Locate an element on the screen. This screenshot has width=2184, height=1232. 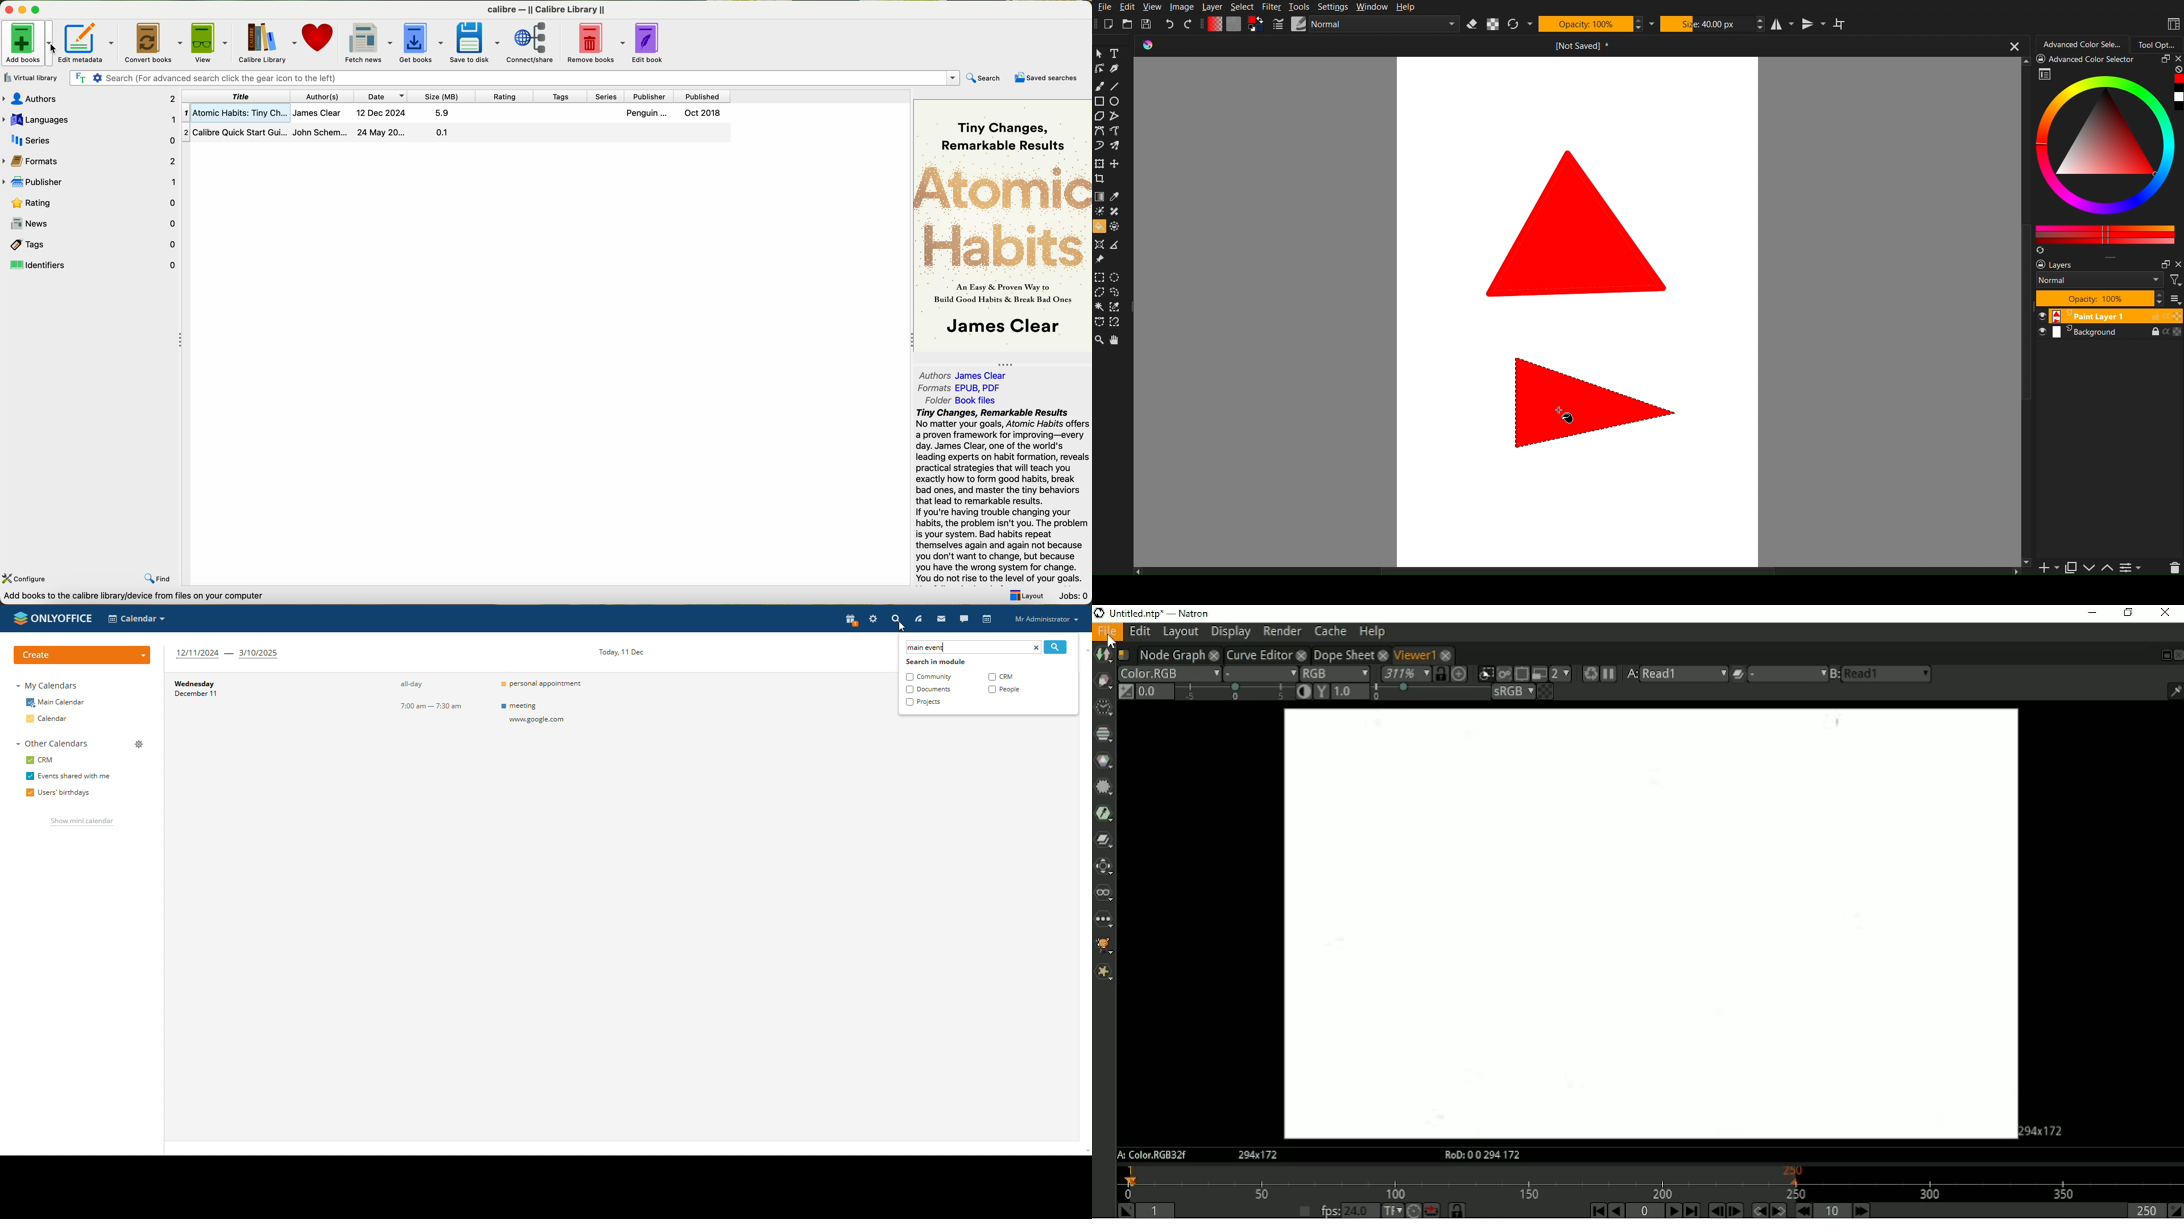
folder is located at coordinates (959, 401).